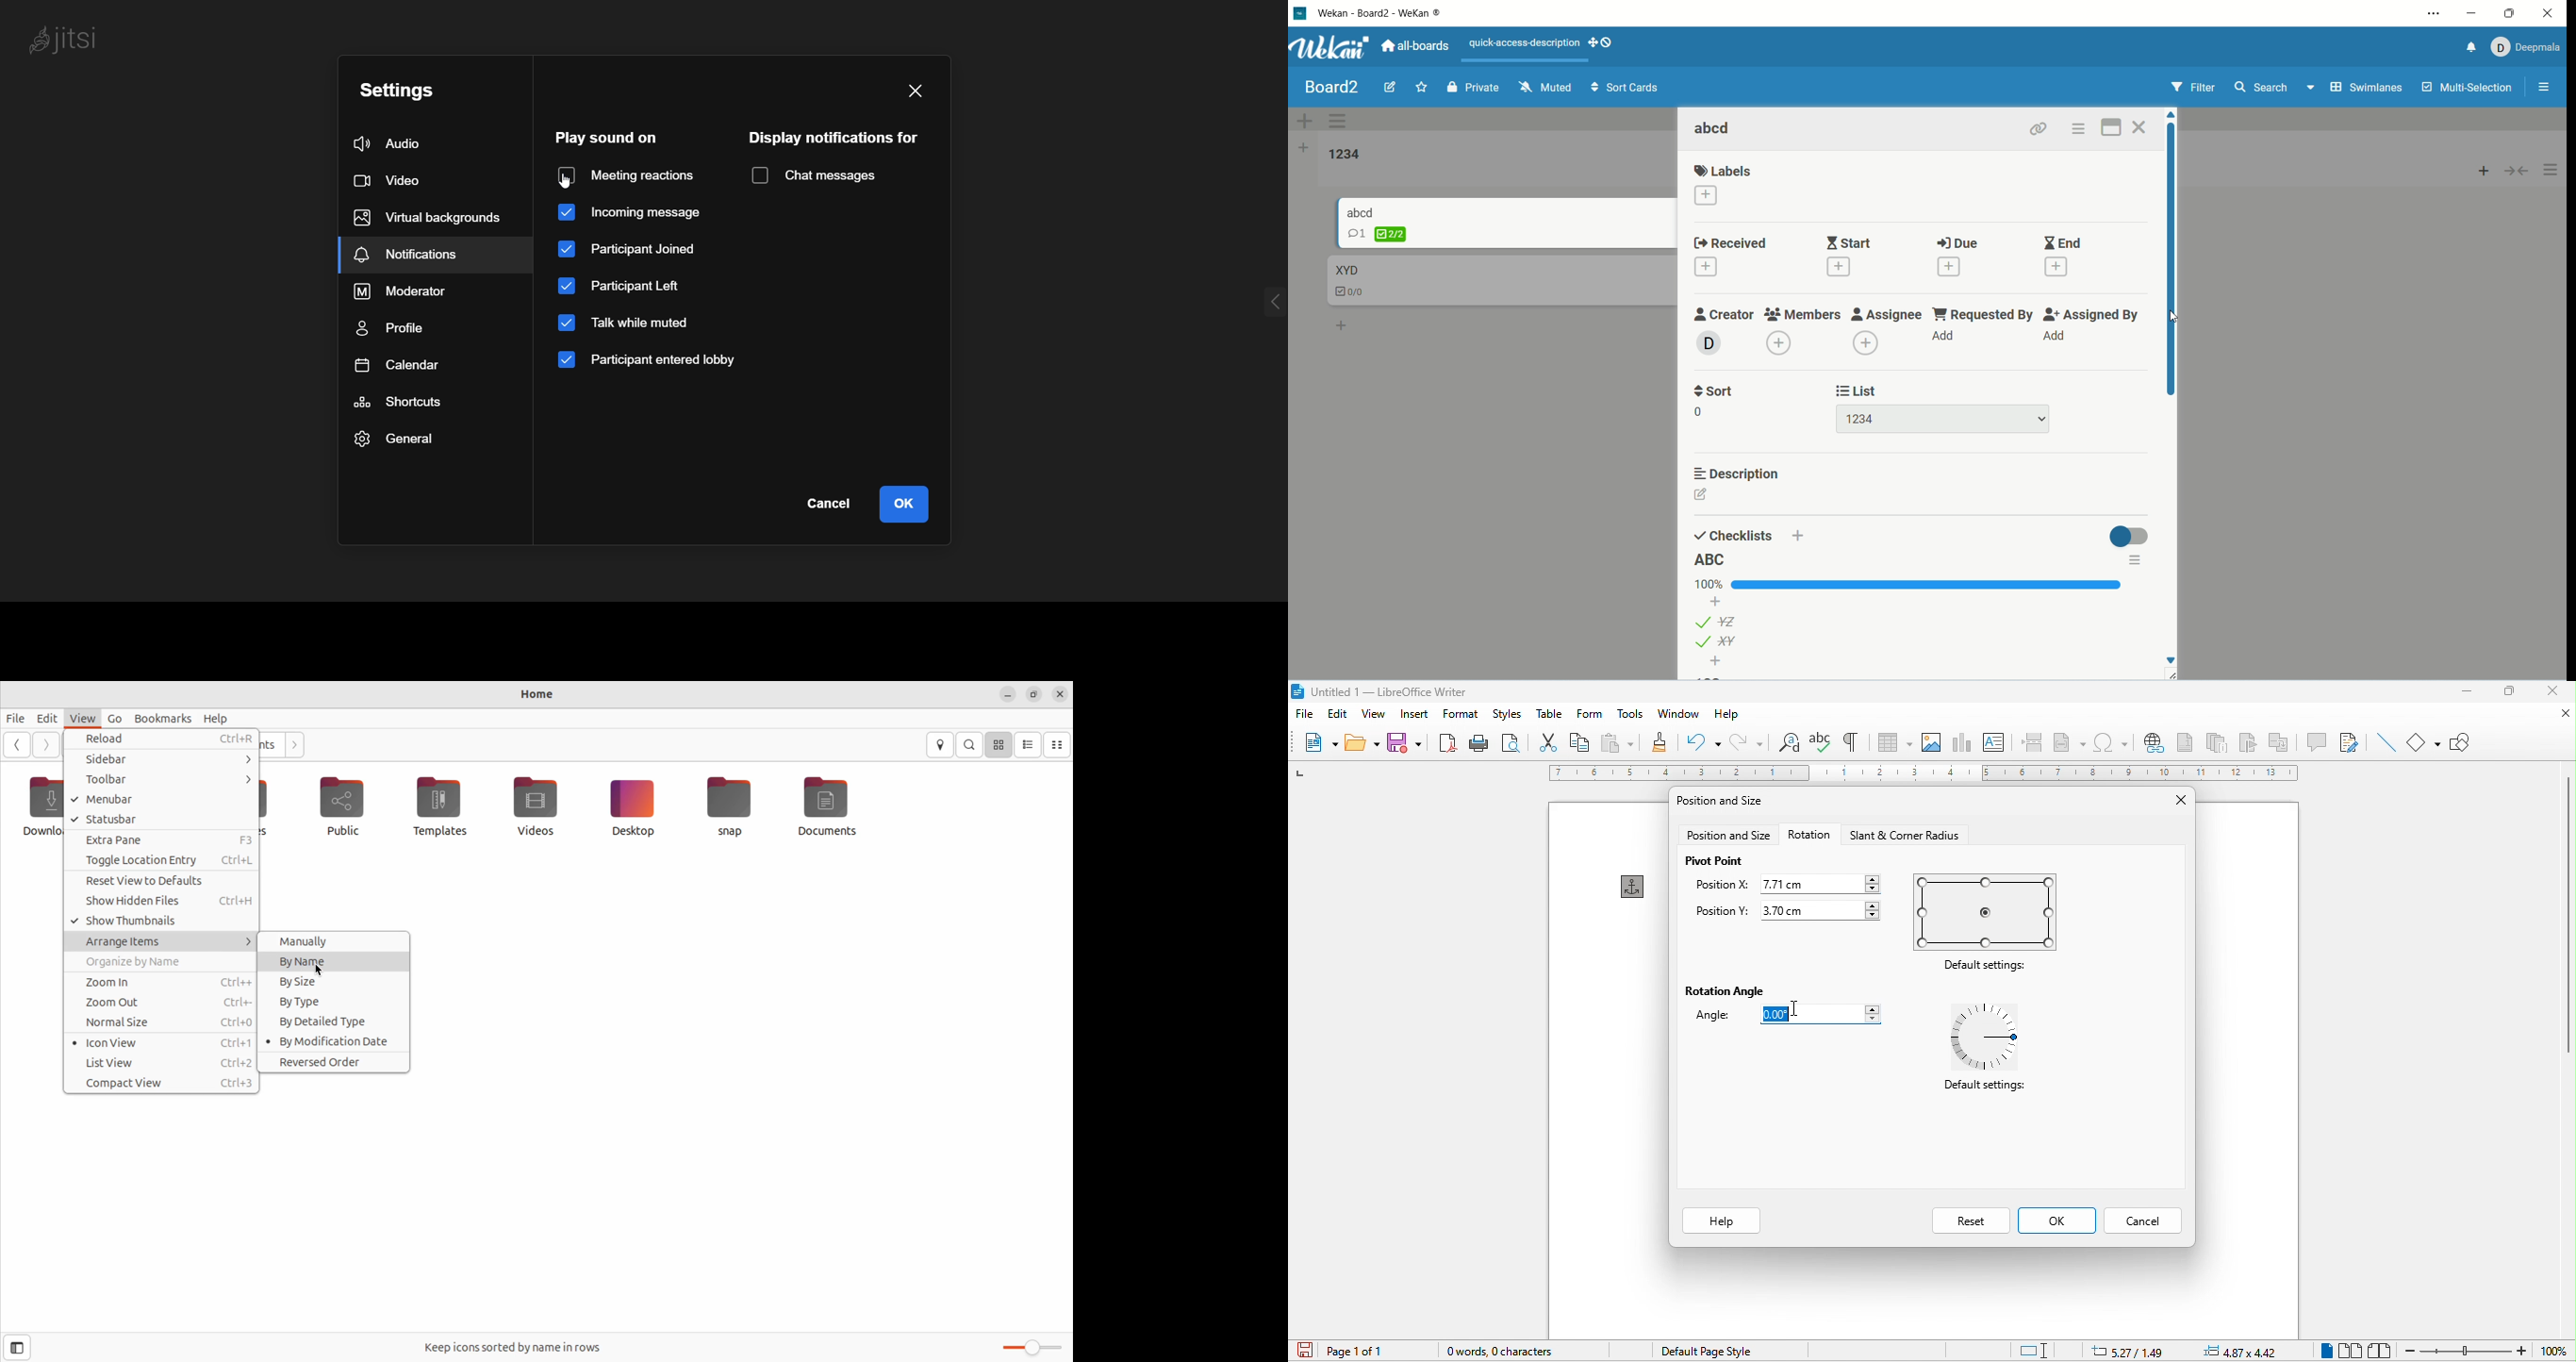 This screenshot has height=1372, width=2576. Describe the element at coordinates (833, 501) in the screenshot. I see `cancel` at that location.